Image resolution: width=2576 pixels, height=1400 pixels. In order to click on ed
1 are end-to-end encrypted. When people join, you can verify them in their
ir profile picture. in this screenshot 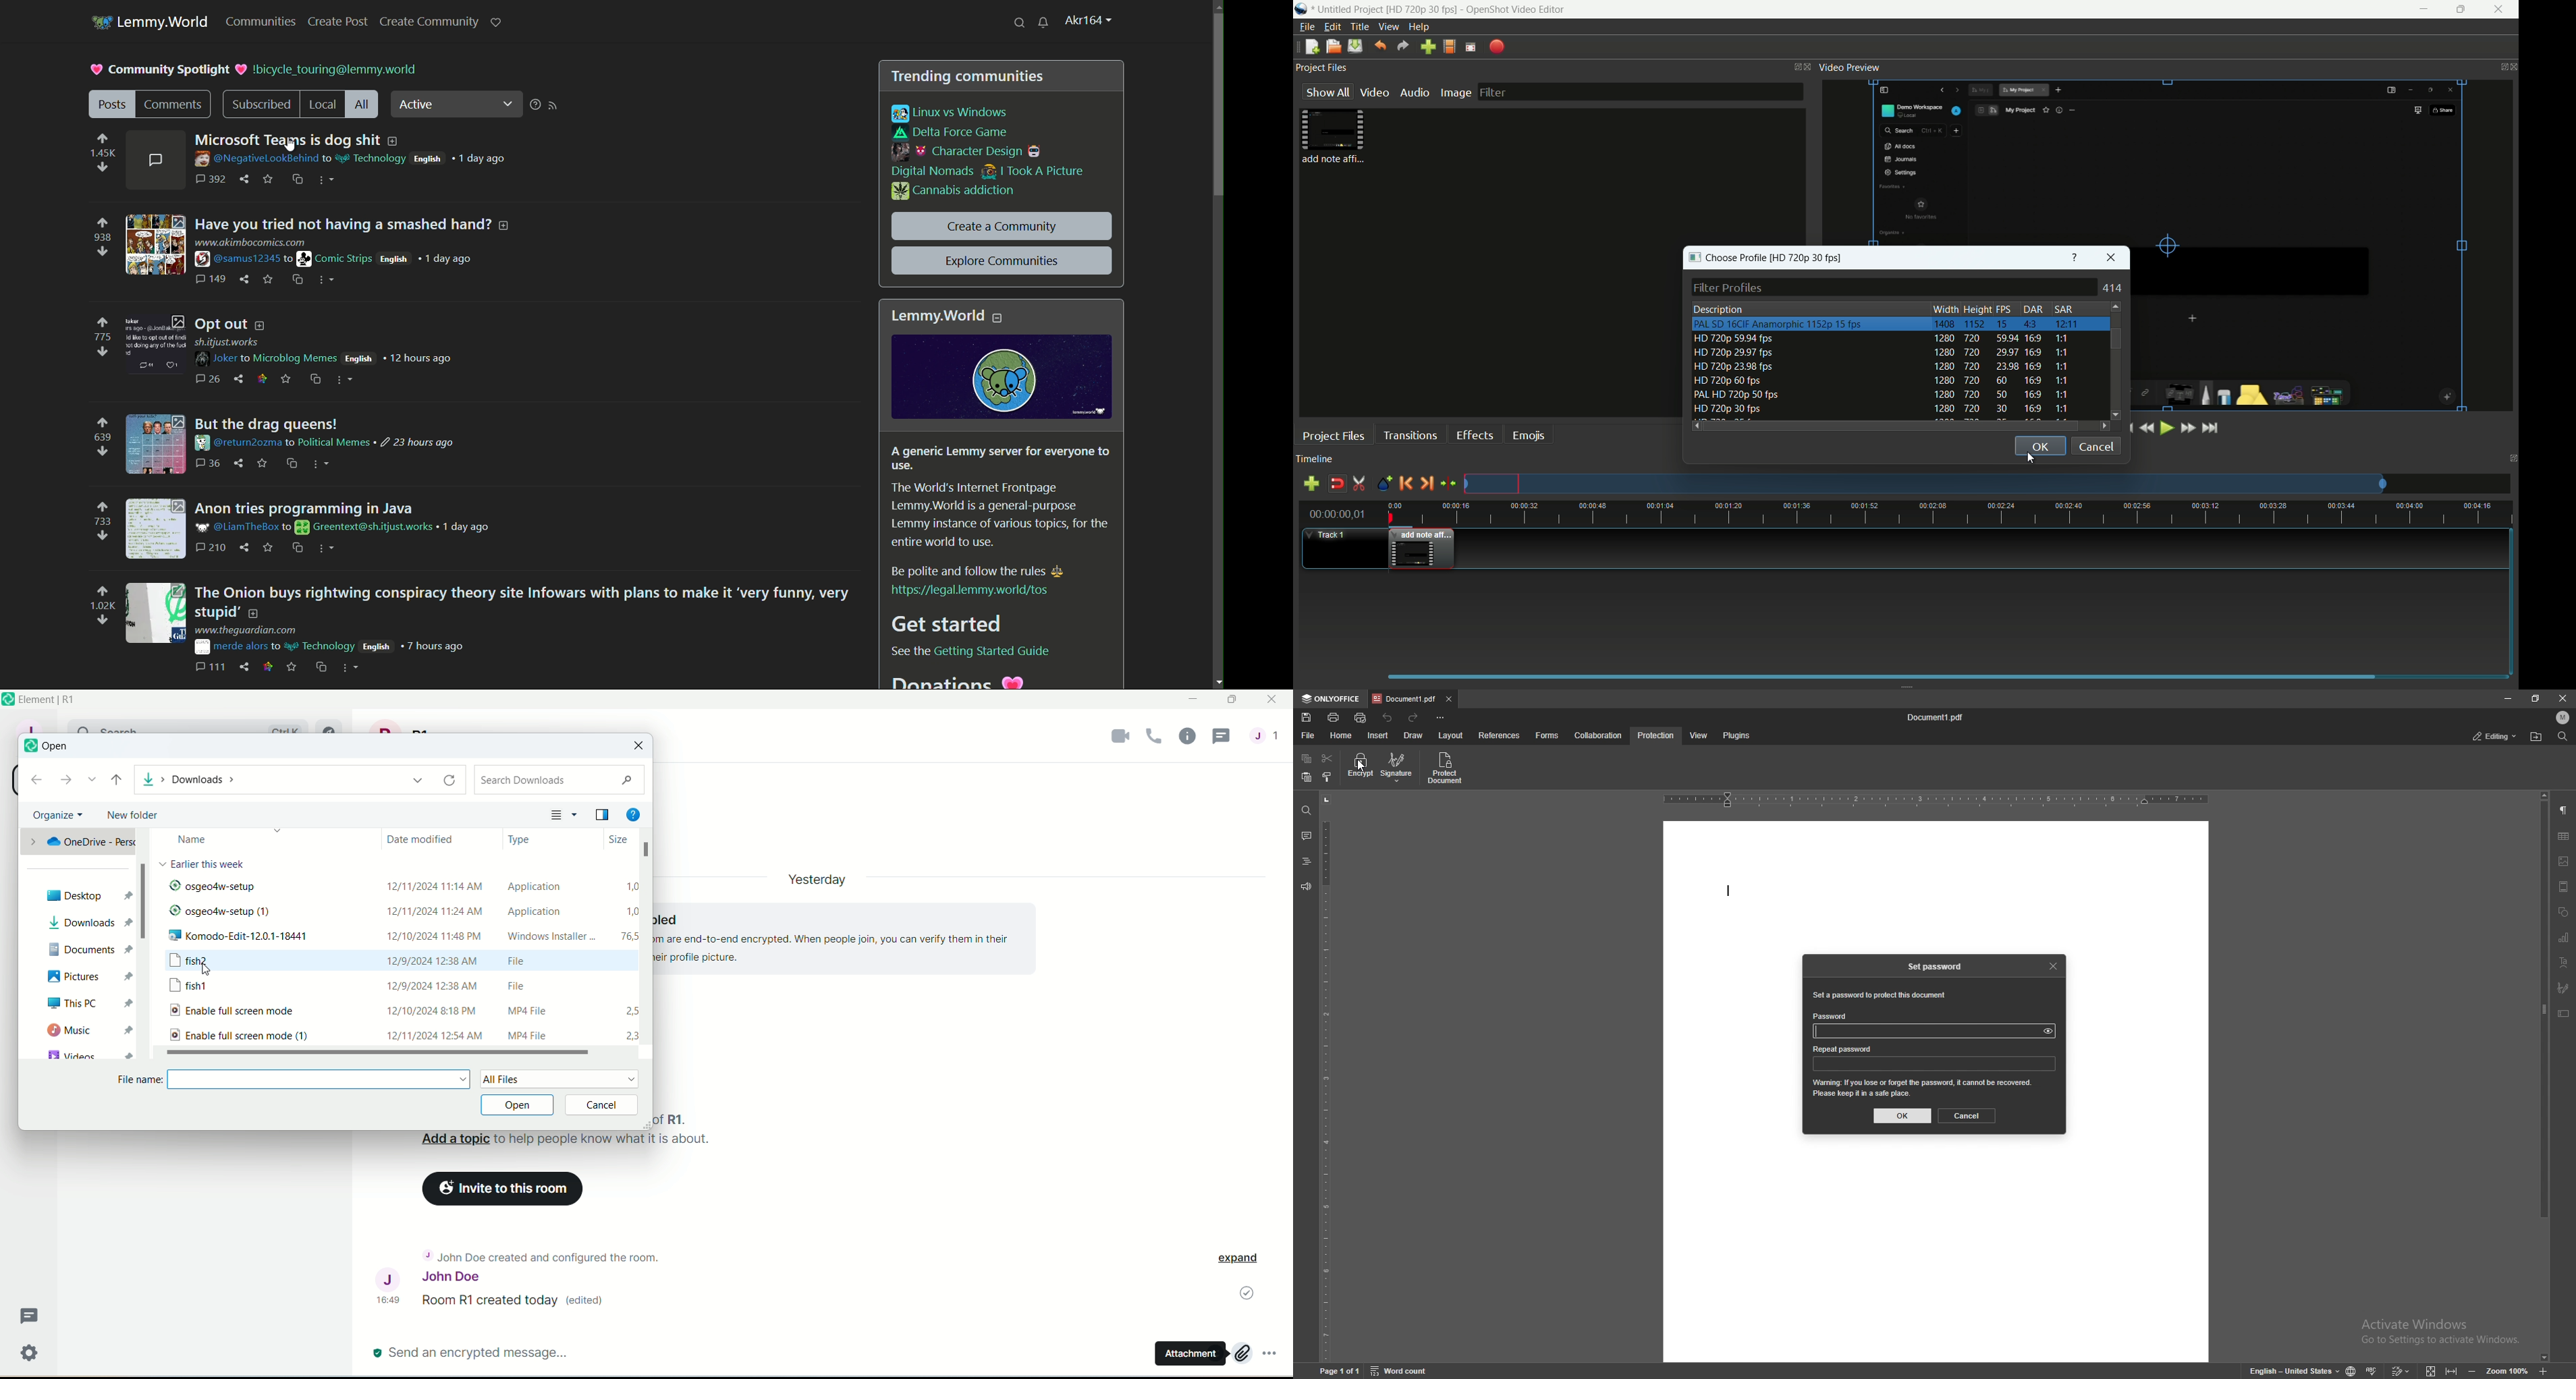, I will do `click(840, 935)`.